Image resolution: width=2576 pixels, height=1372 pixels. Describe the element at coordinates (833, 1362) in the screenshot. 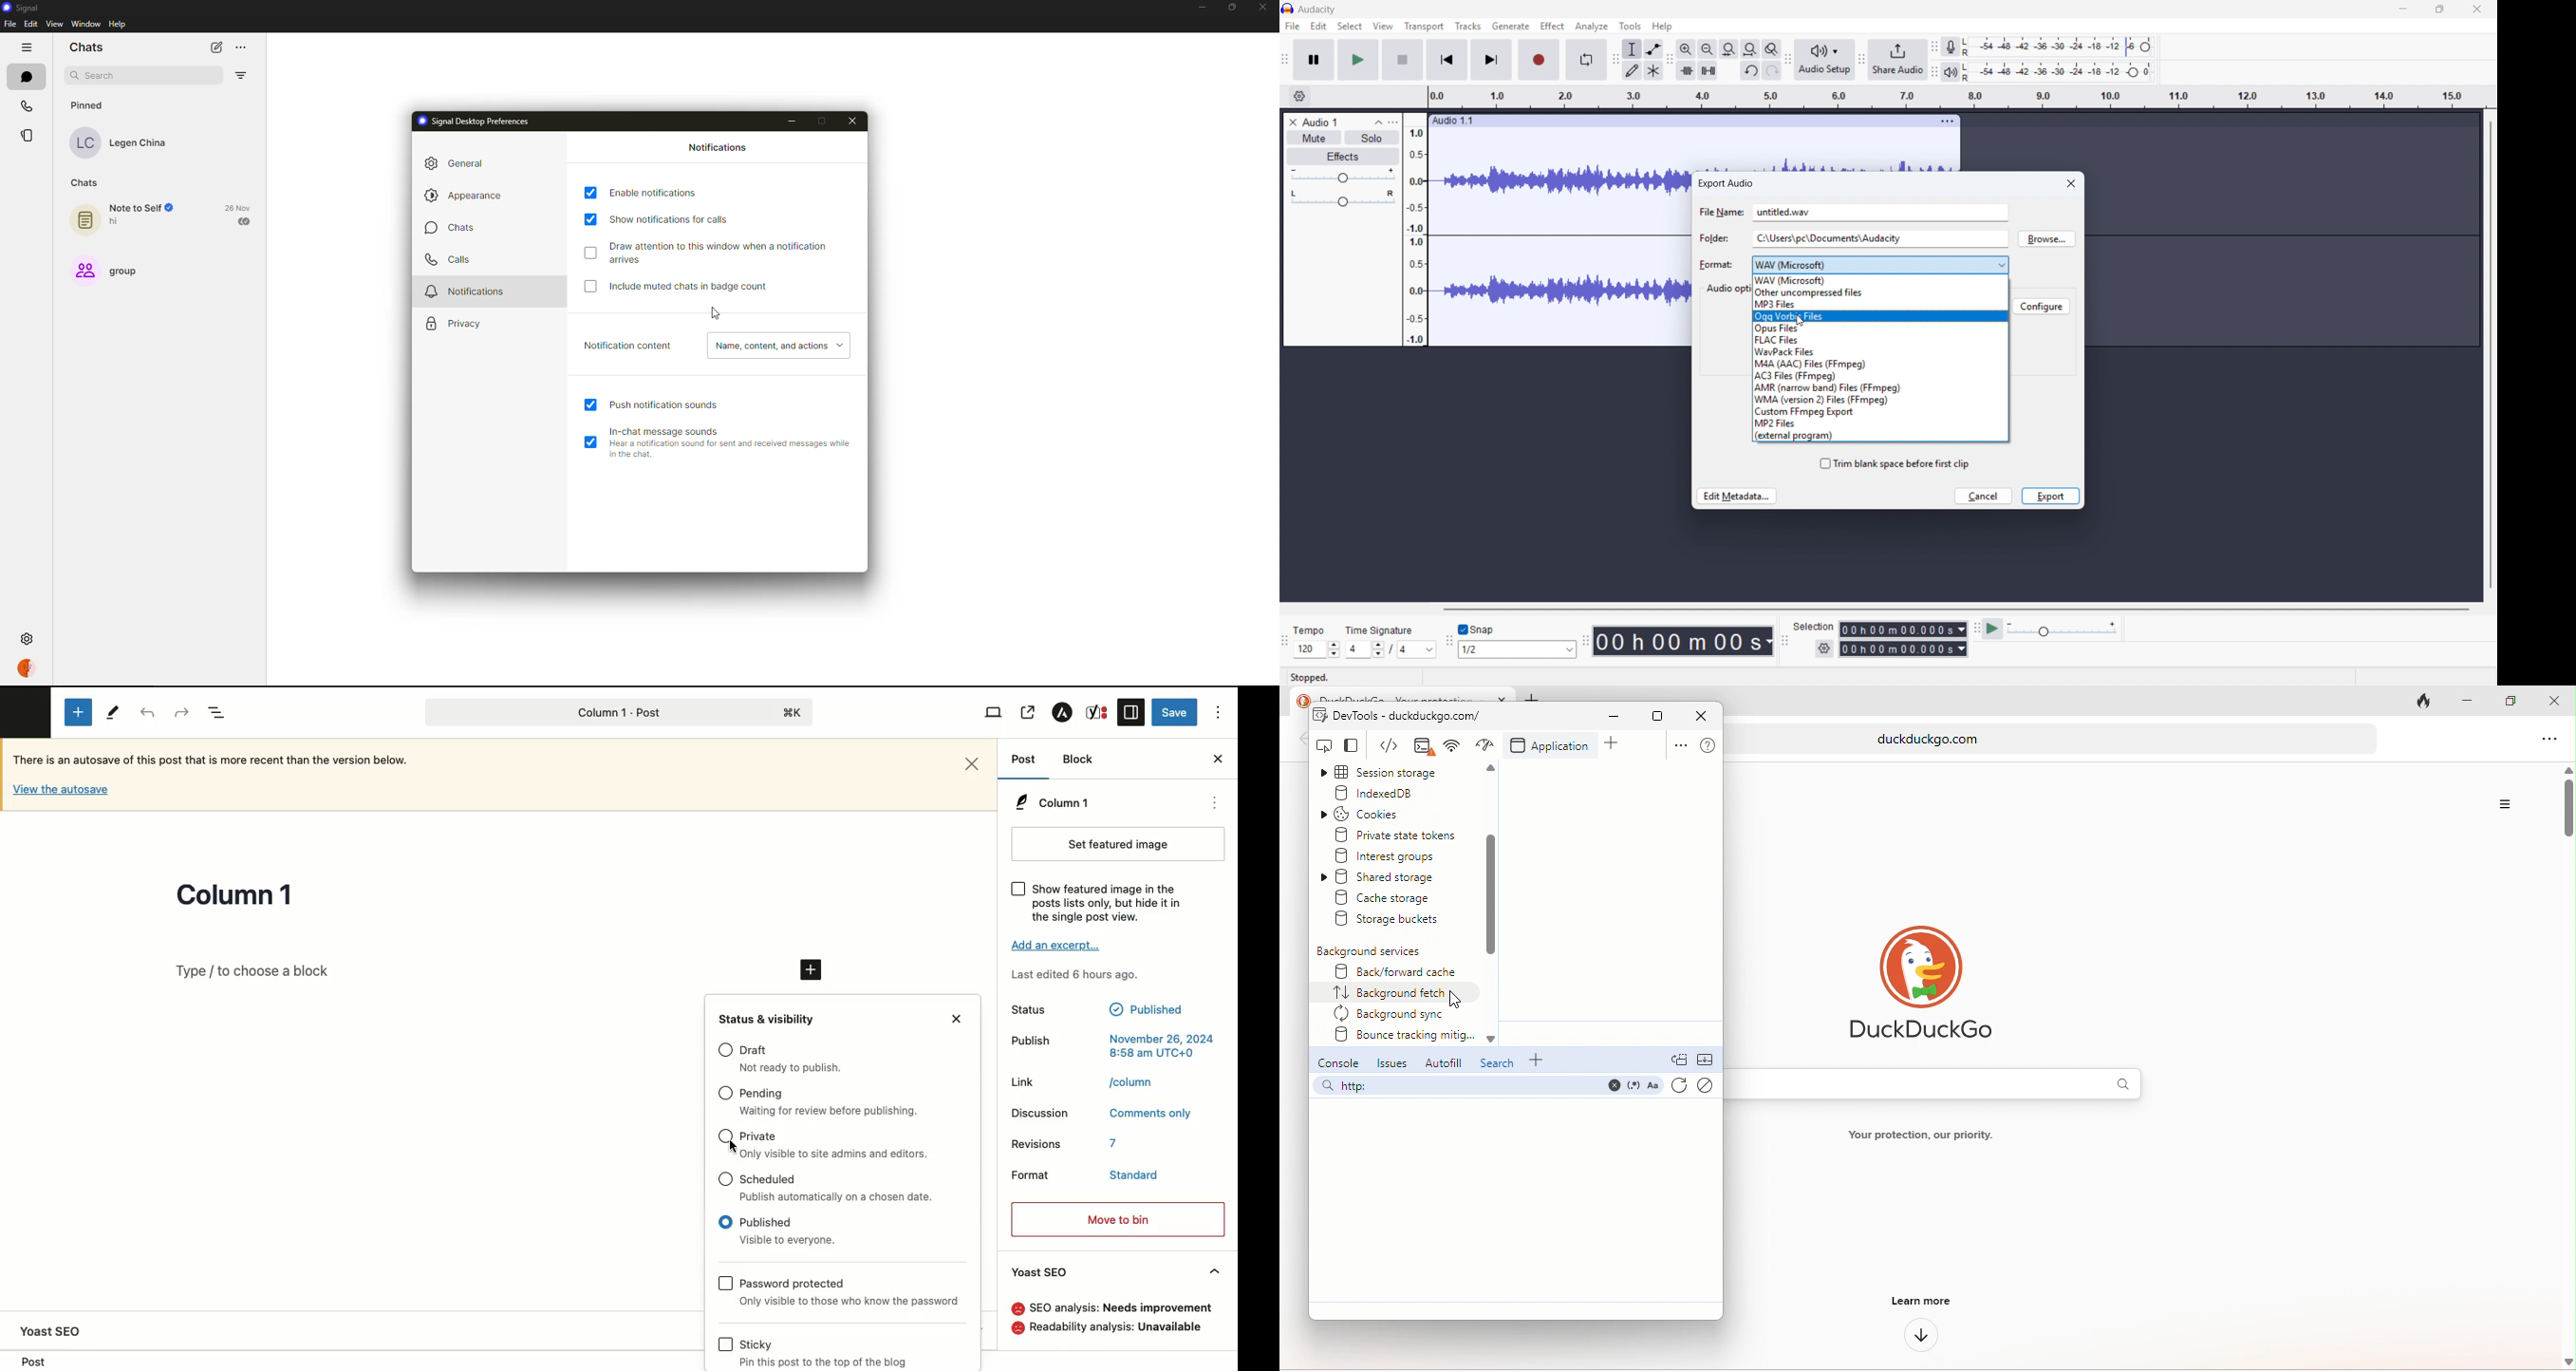

I see `Sticky` at that location.